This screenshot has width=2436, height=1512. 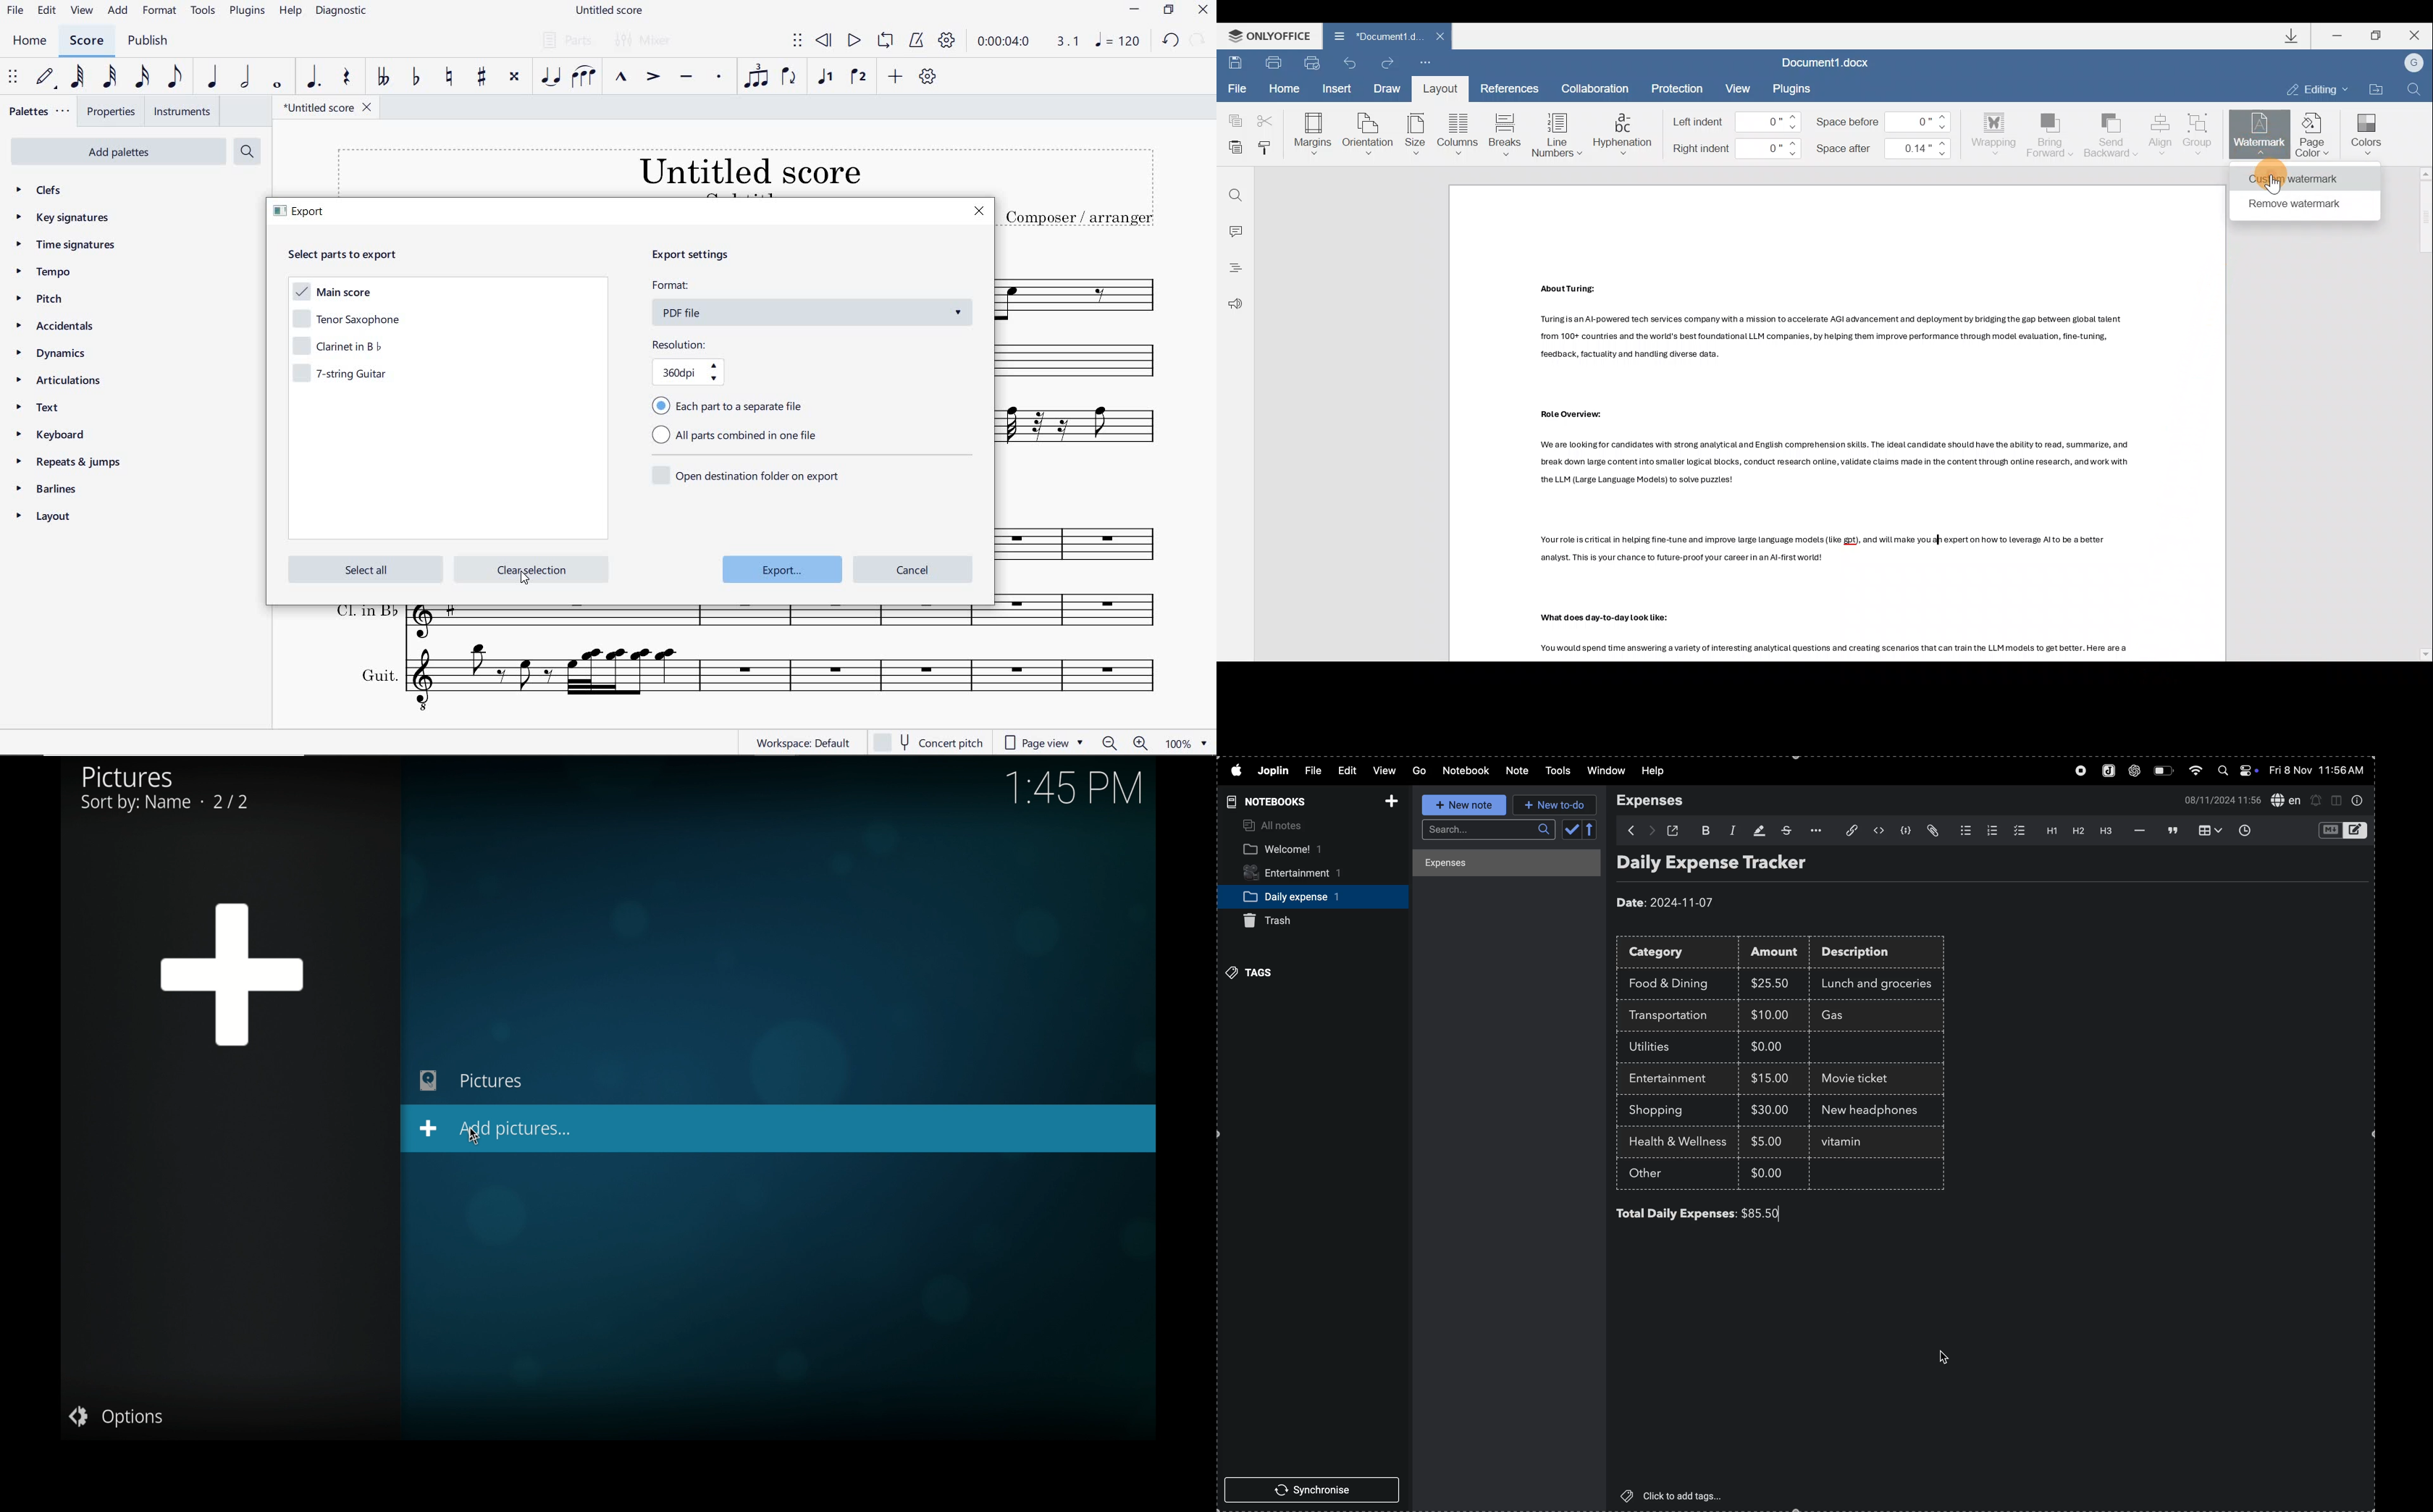 What do you see at coordinates (2244, 830) in the screenshot?
I see `insert time` at bounding box center [2244, 830].